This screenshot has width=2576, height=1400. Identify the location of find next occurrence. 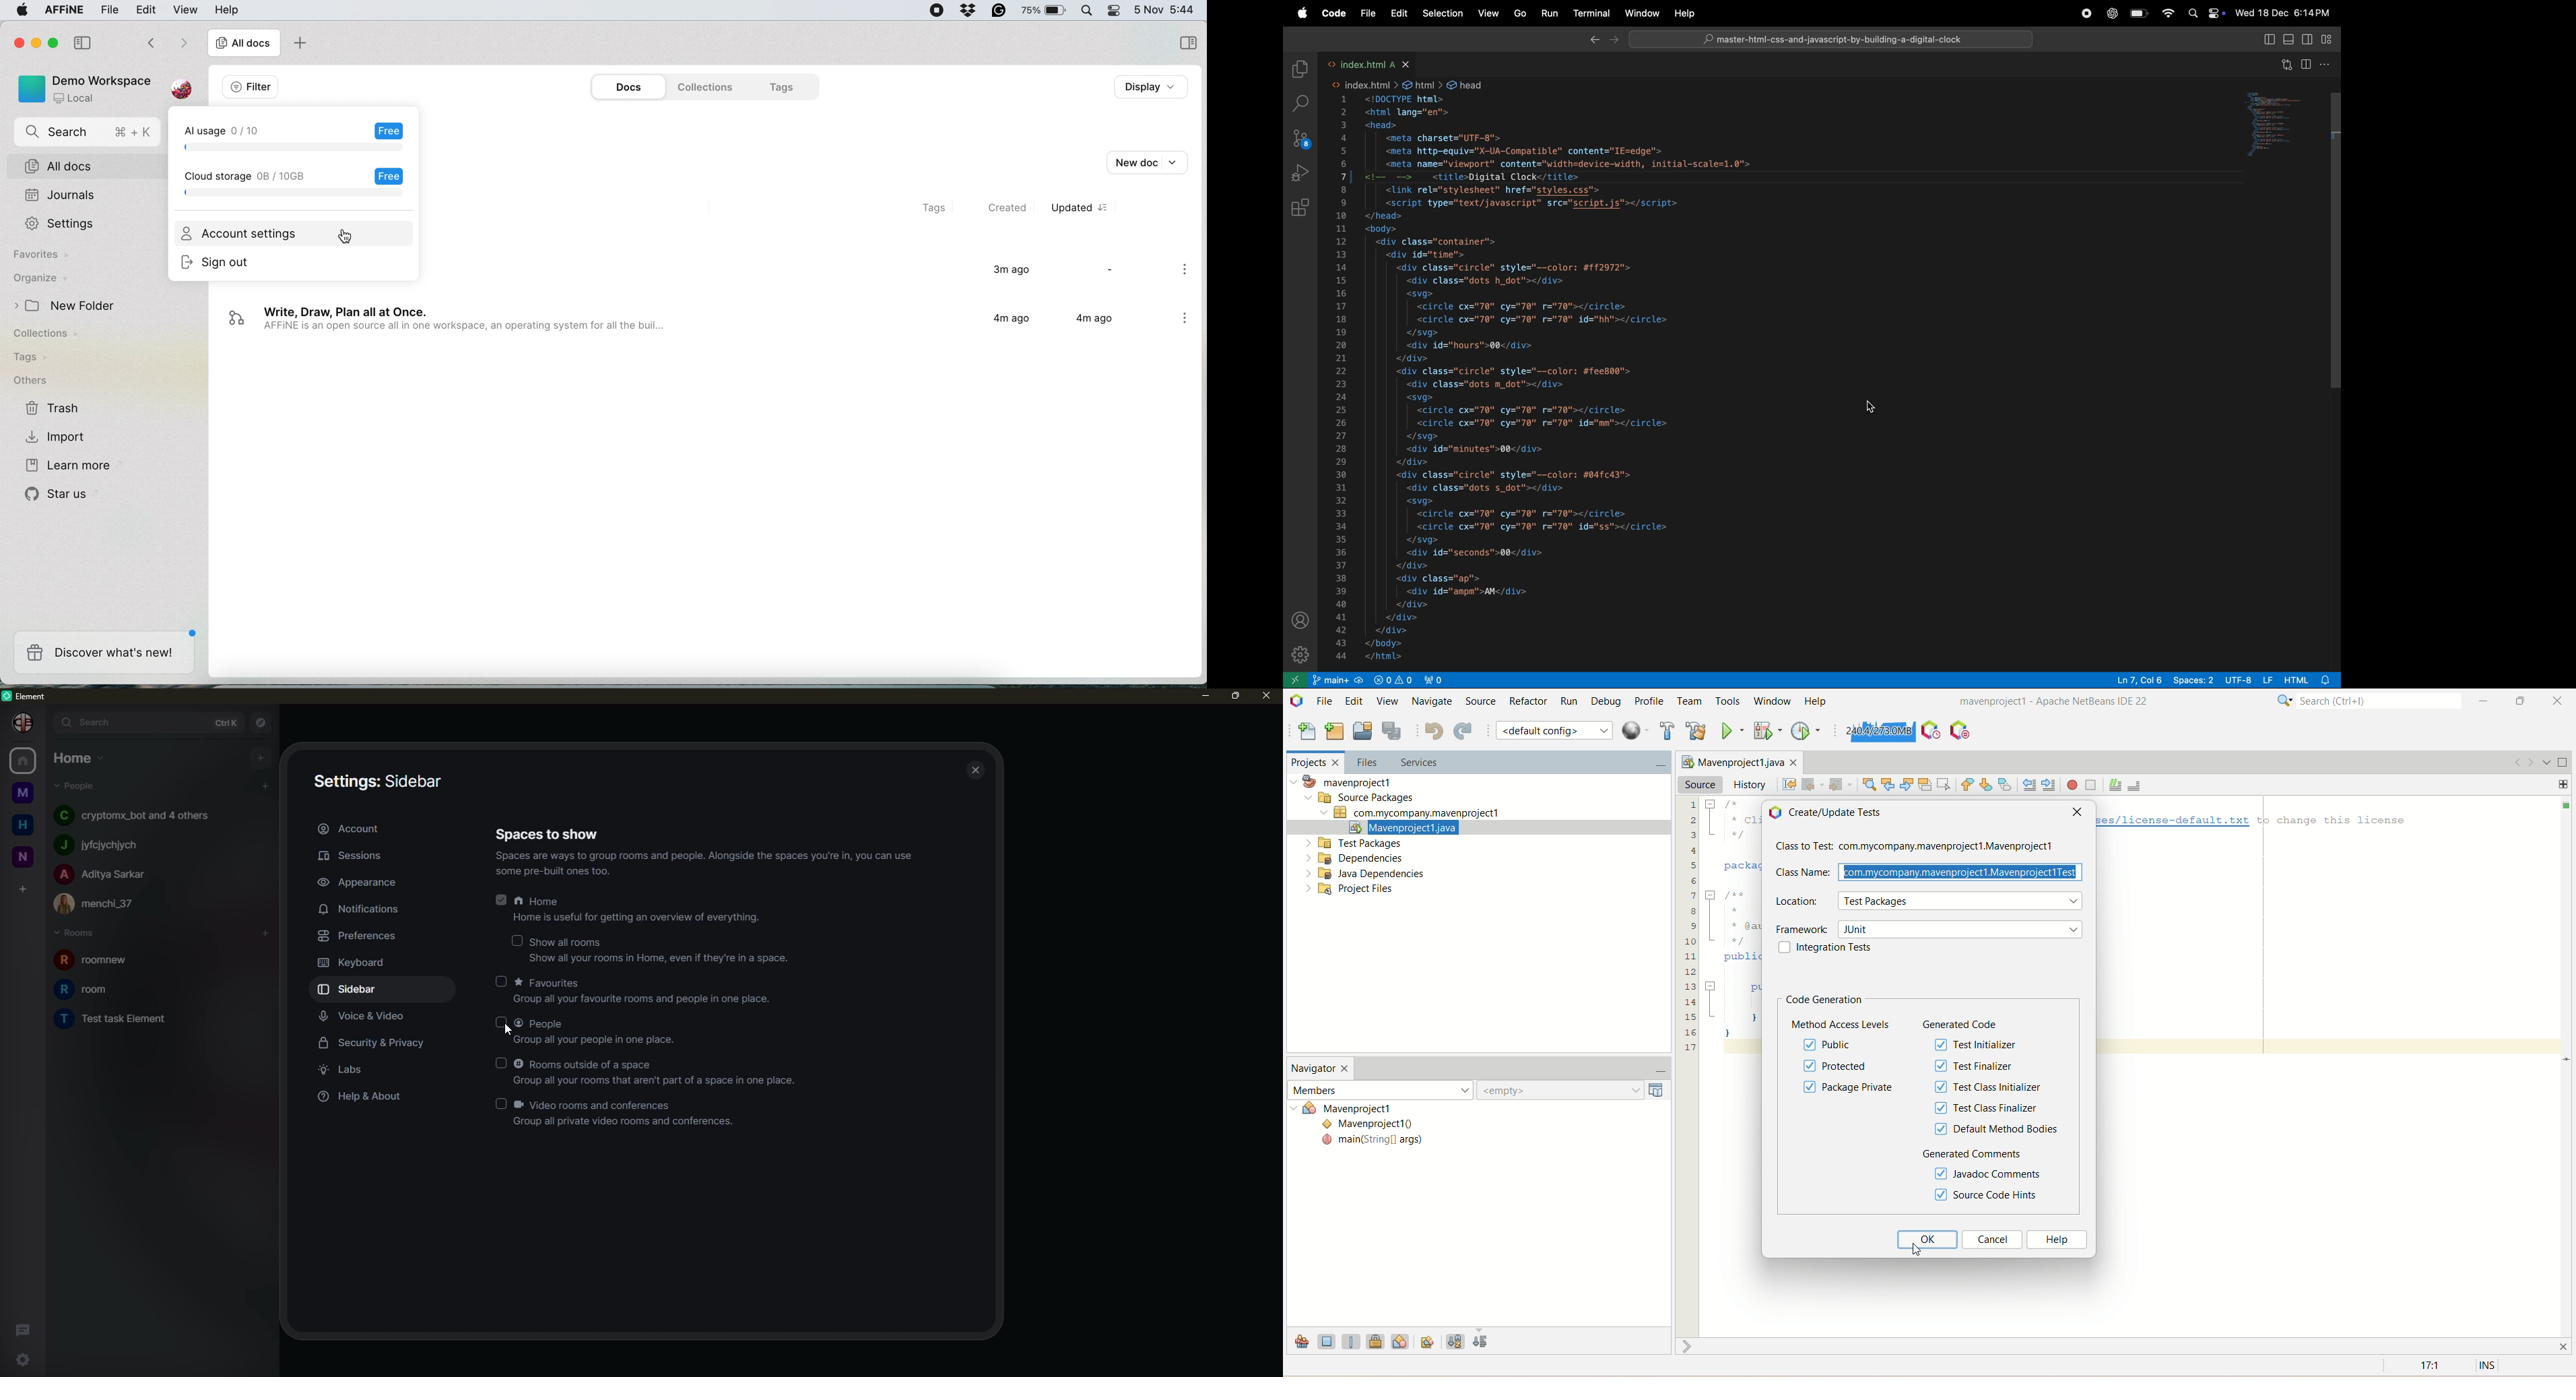
(1908, 783).